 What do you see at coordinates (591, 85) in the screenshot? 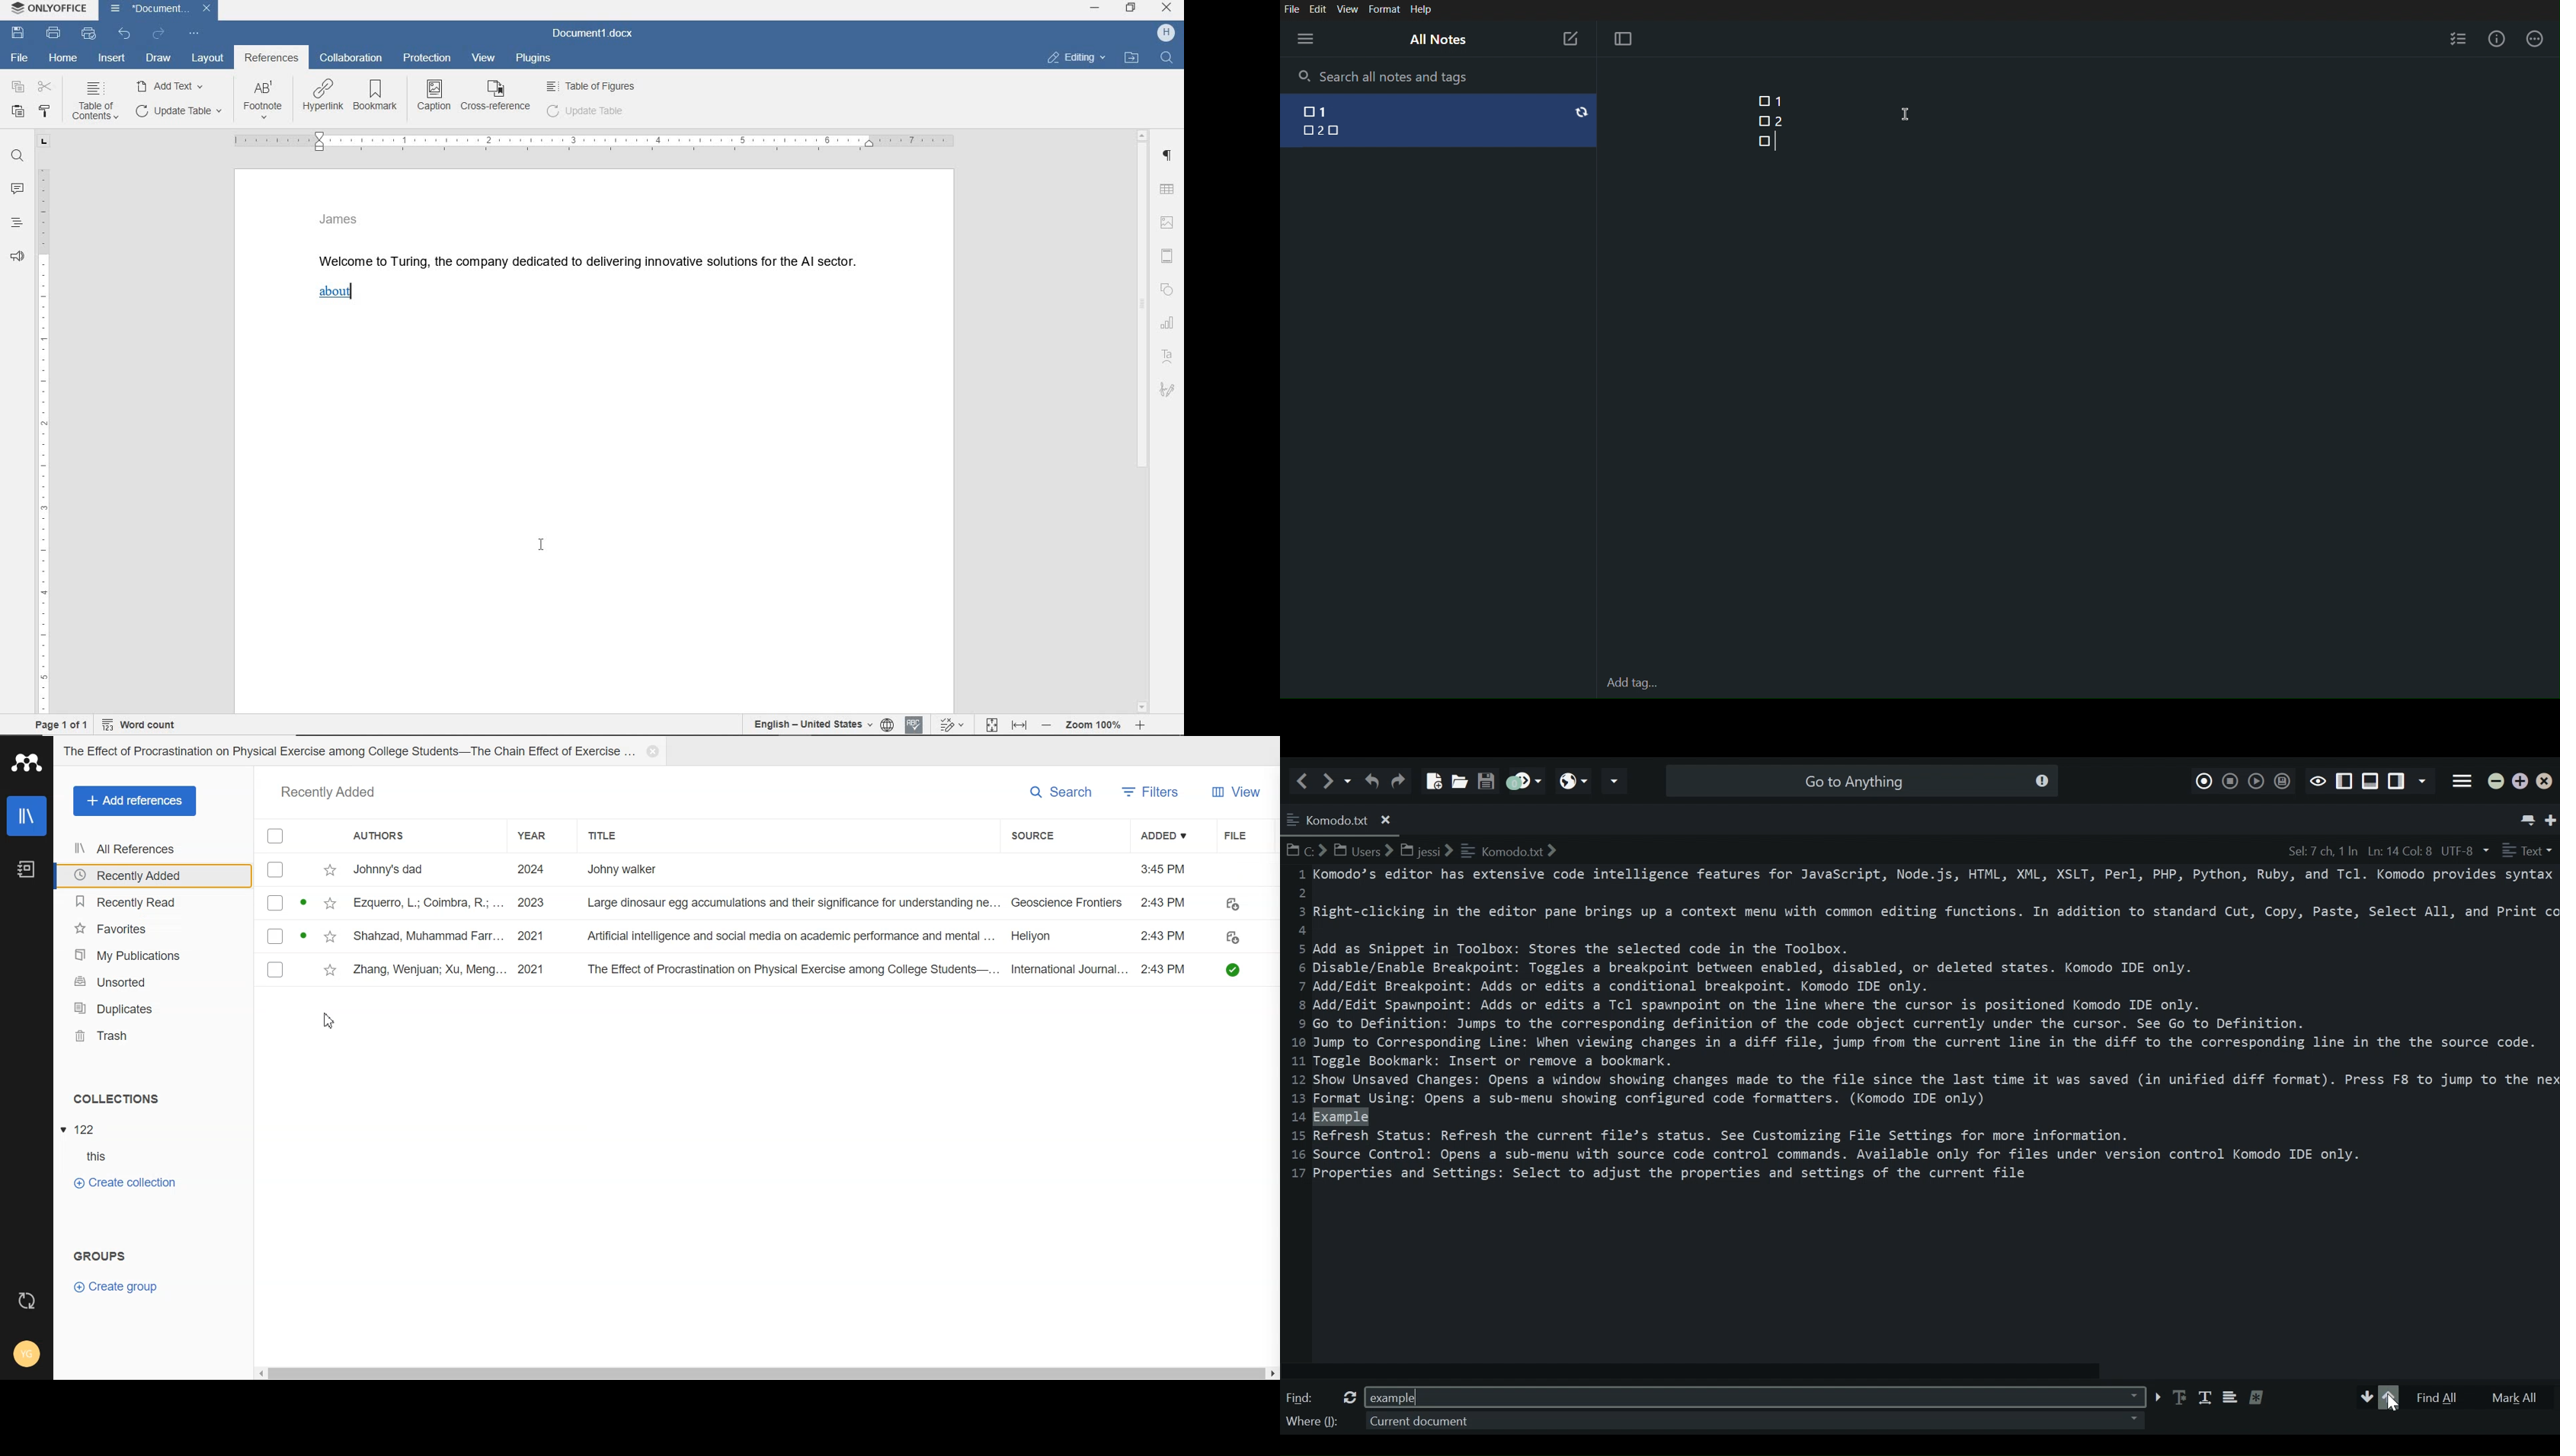
I see `Table of figures` at bounding box center [591, 85].